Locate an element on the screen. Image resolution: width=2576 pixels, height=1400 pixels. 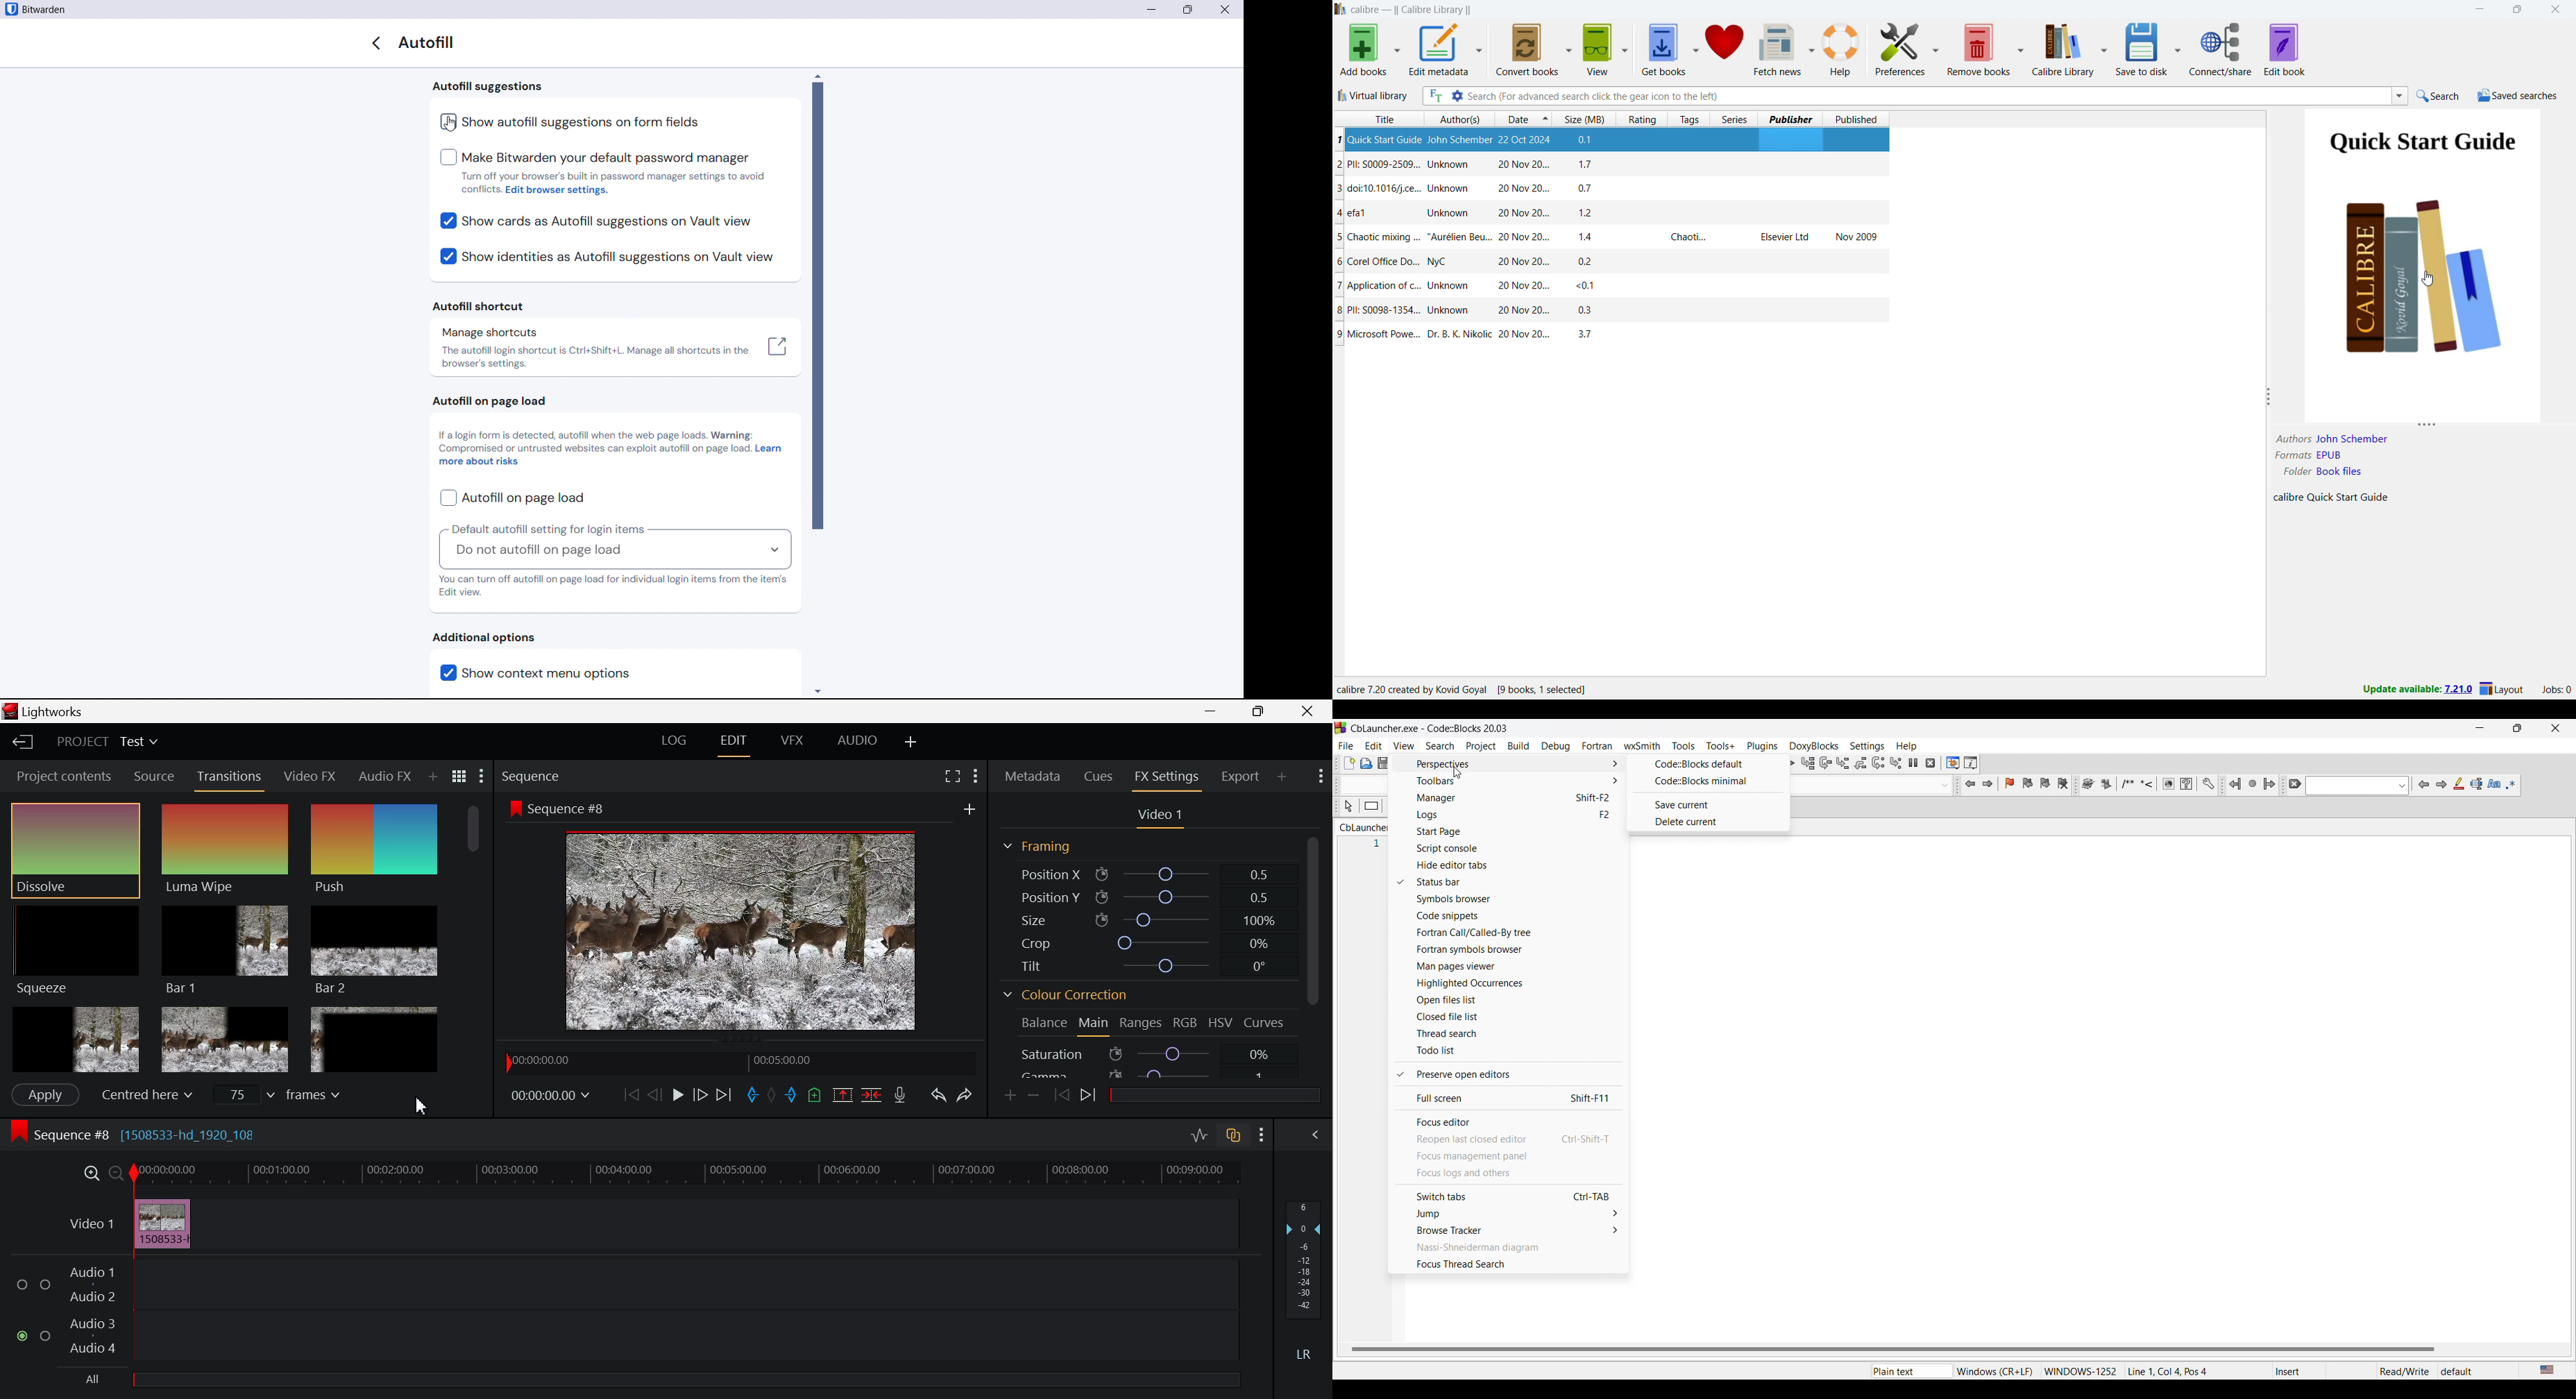
Video FX is located at coordinates (310, 778).